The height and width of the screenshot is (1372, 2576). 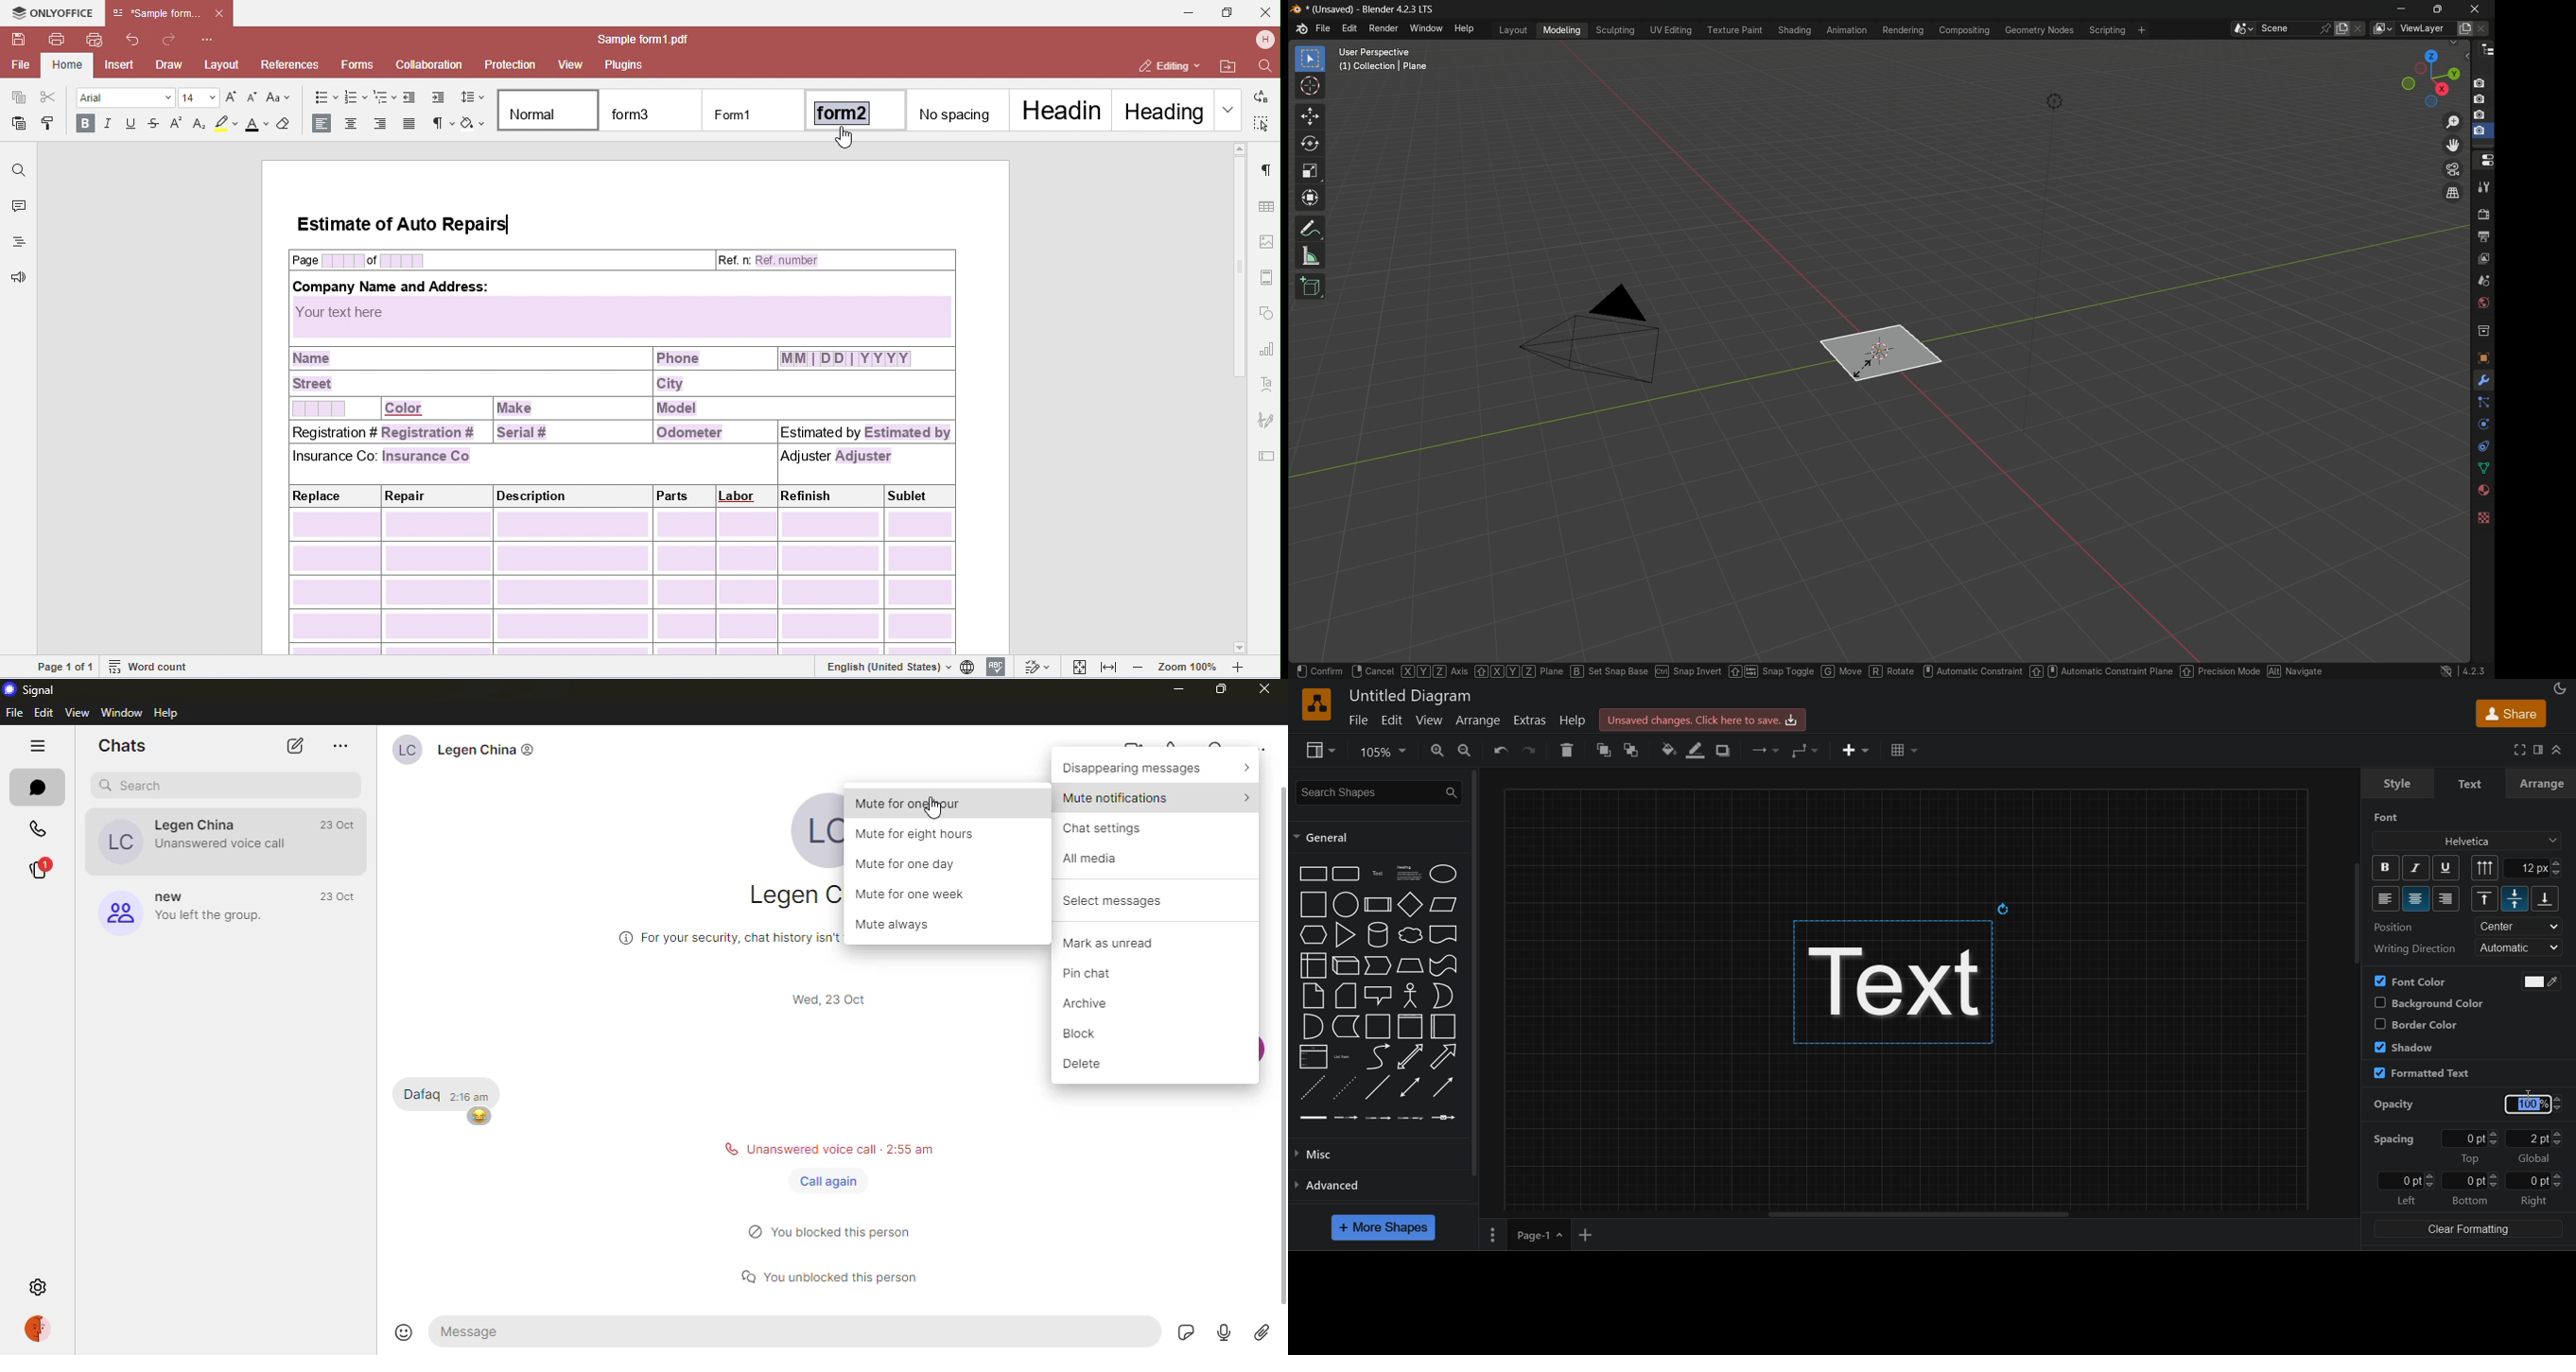 What do you see at coordinates (1463, 751) in the screenshot?
I see `zoom out` at bounding box center [1463, 751].